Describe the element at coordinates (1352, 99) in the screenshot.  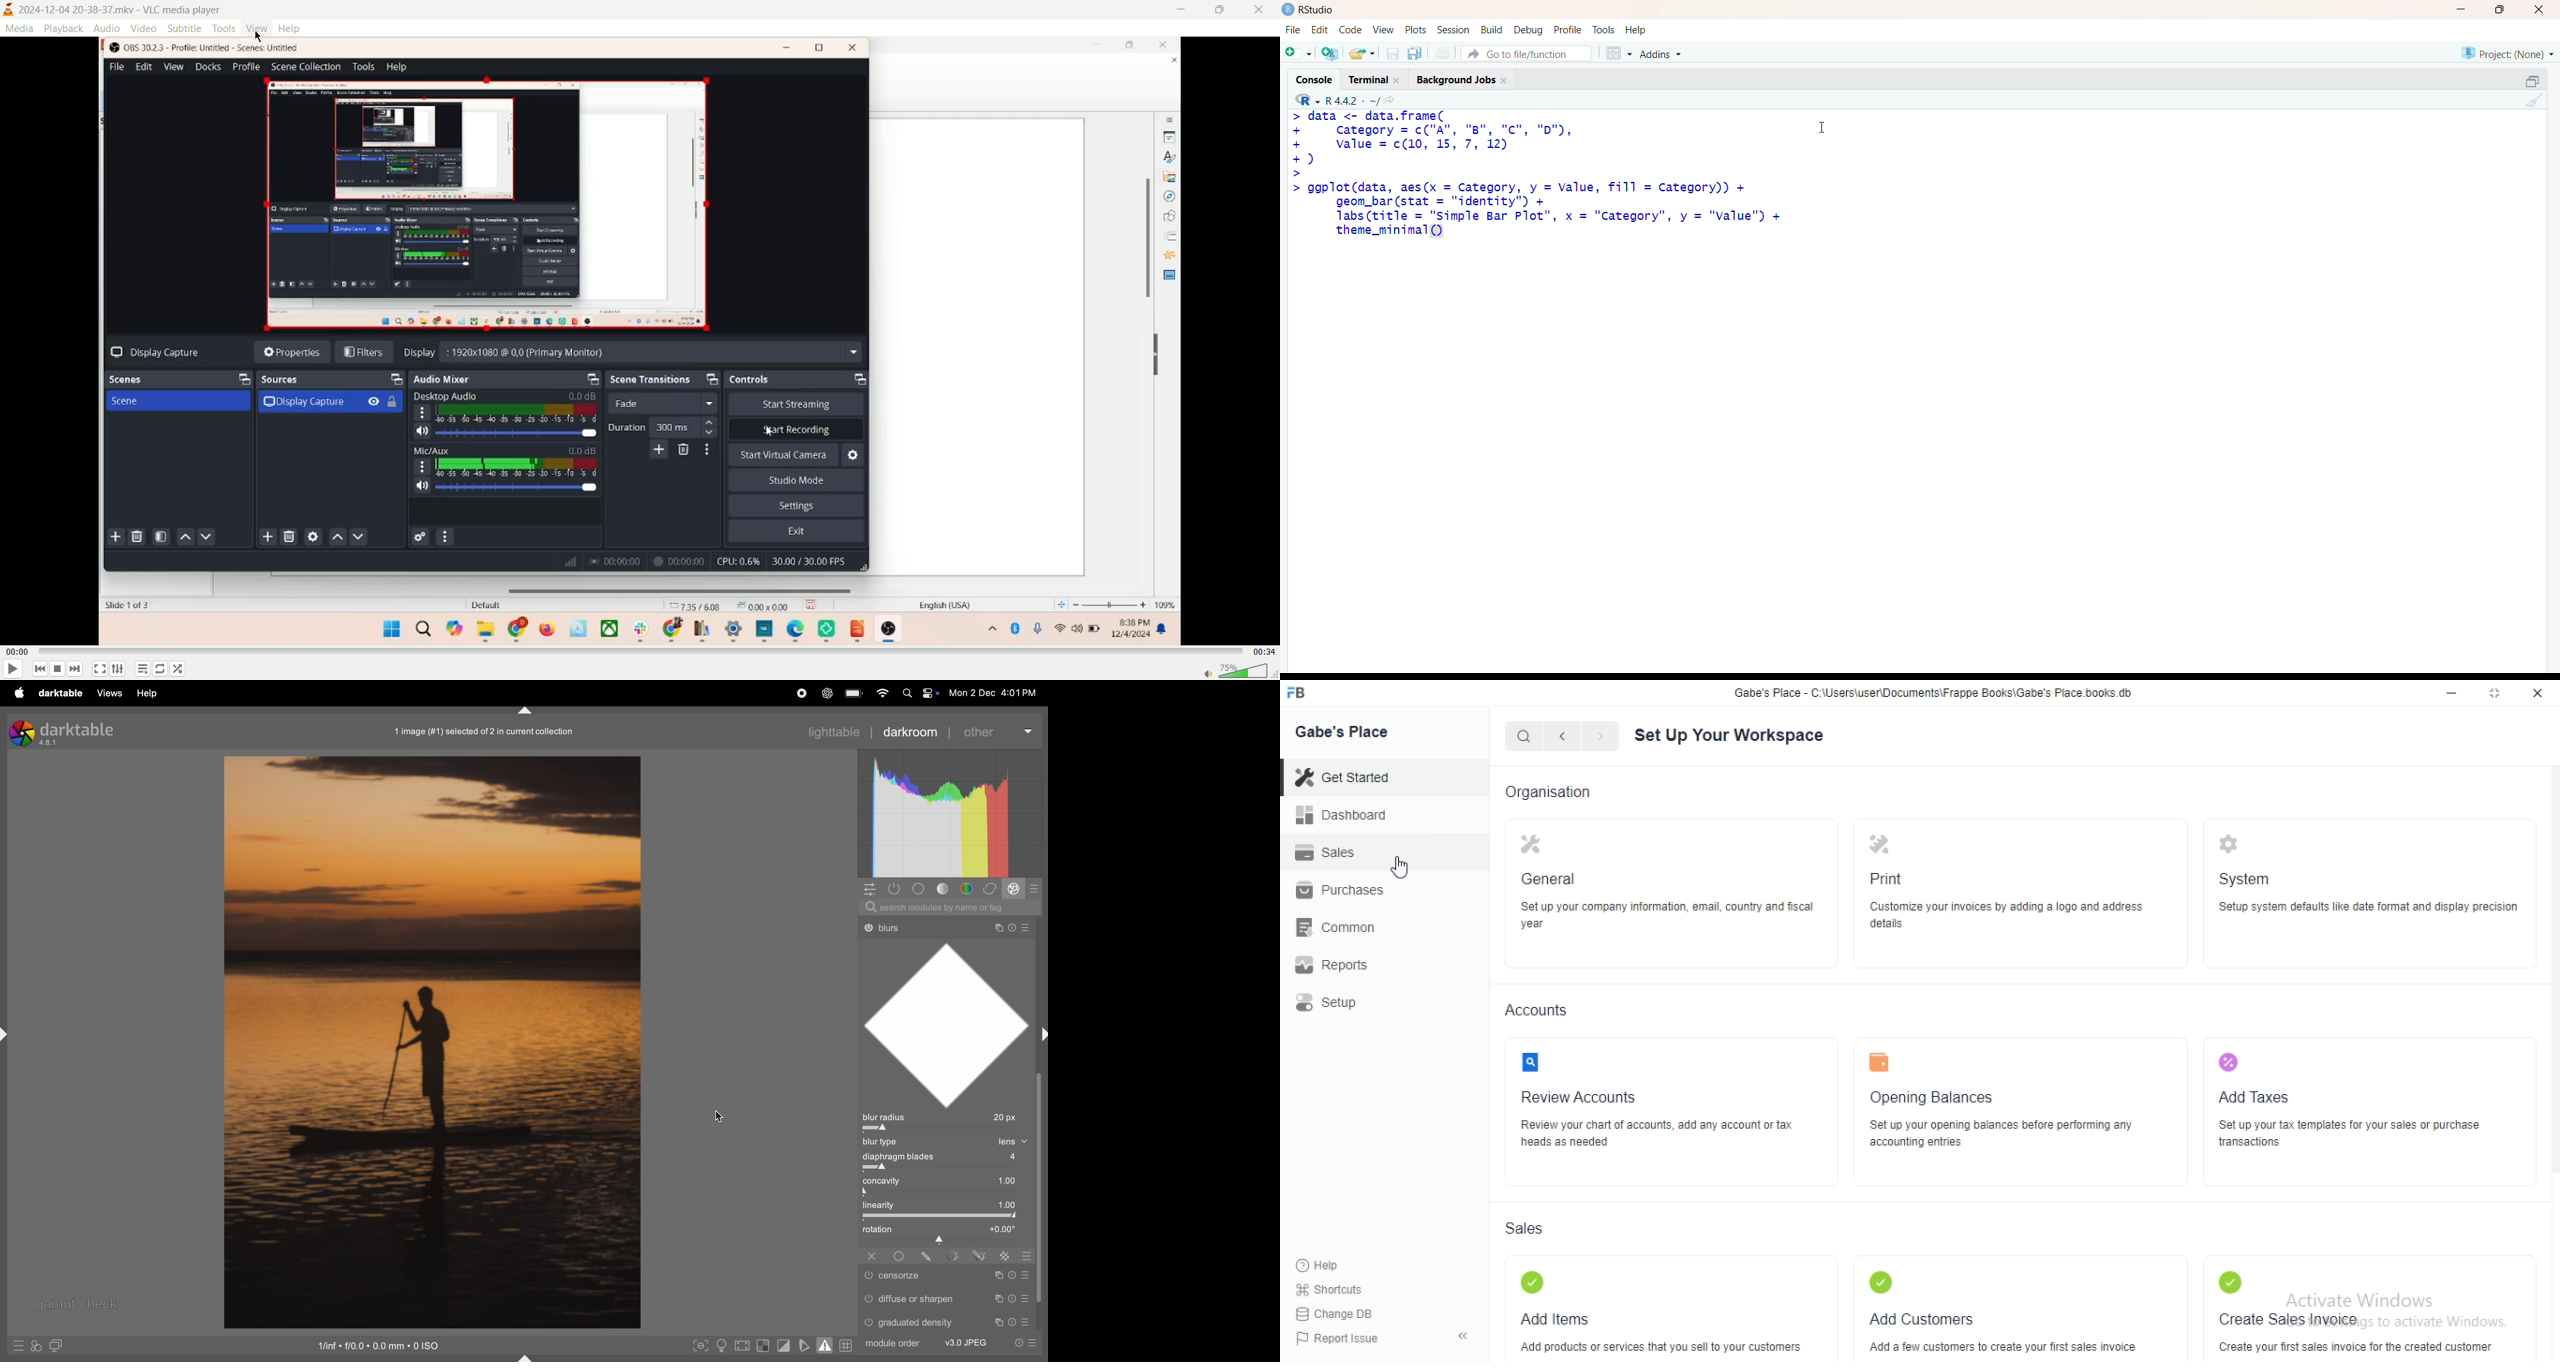
I see ` R language version - R 4.4.2` at that location.